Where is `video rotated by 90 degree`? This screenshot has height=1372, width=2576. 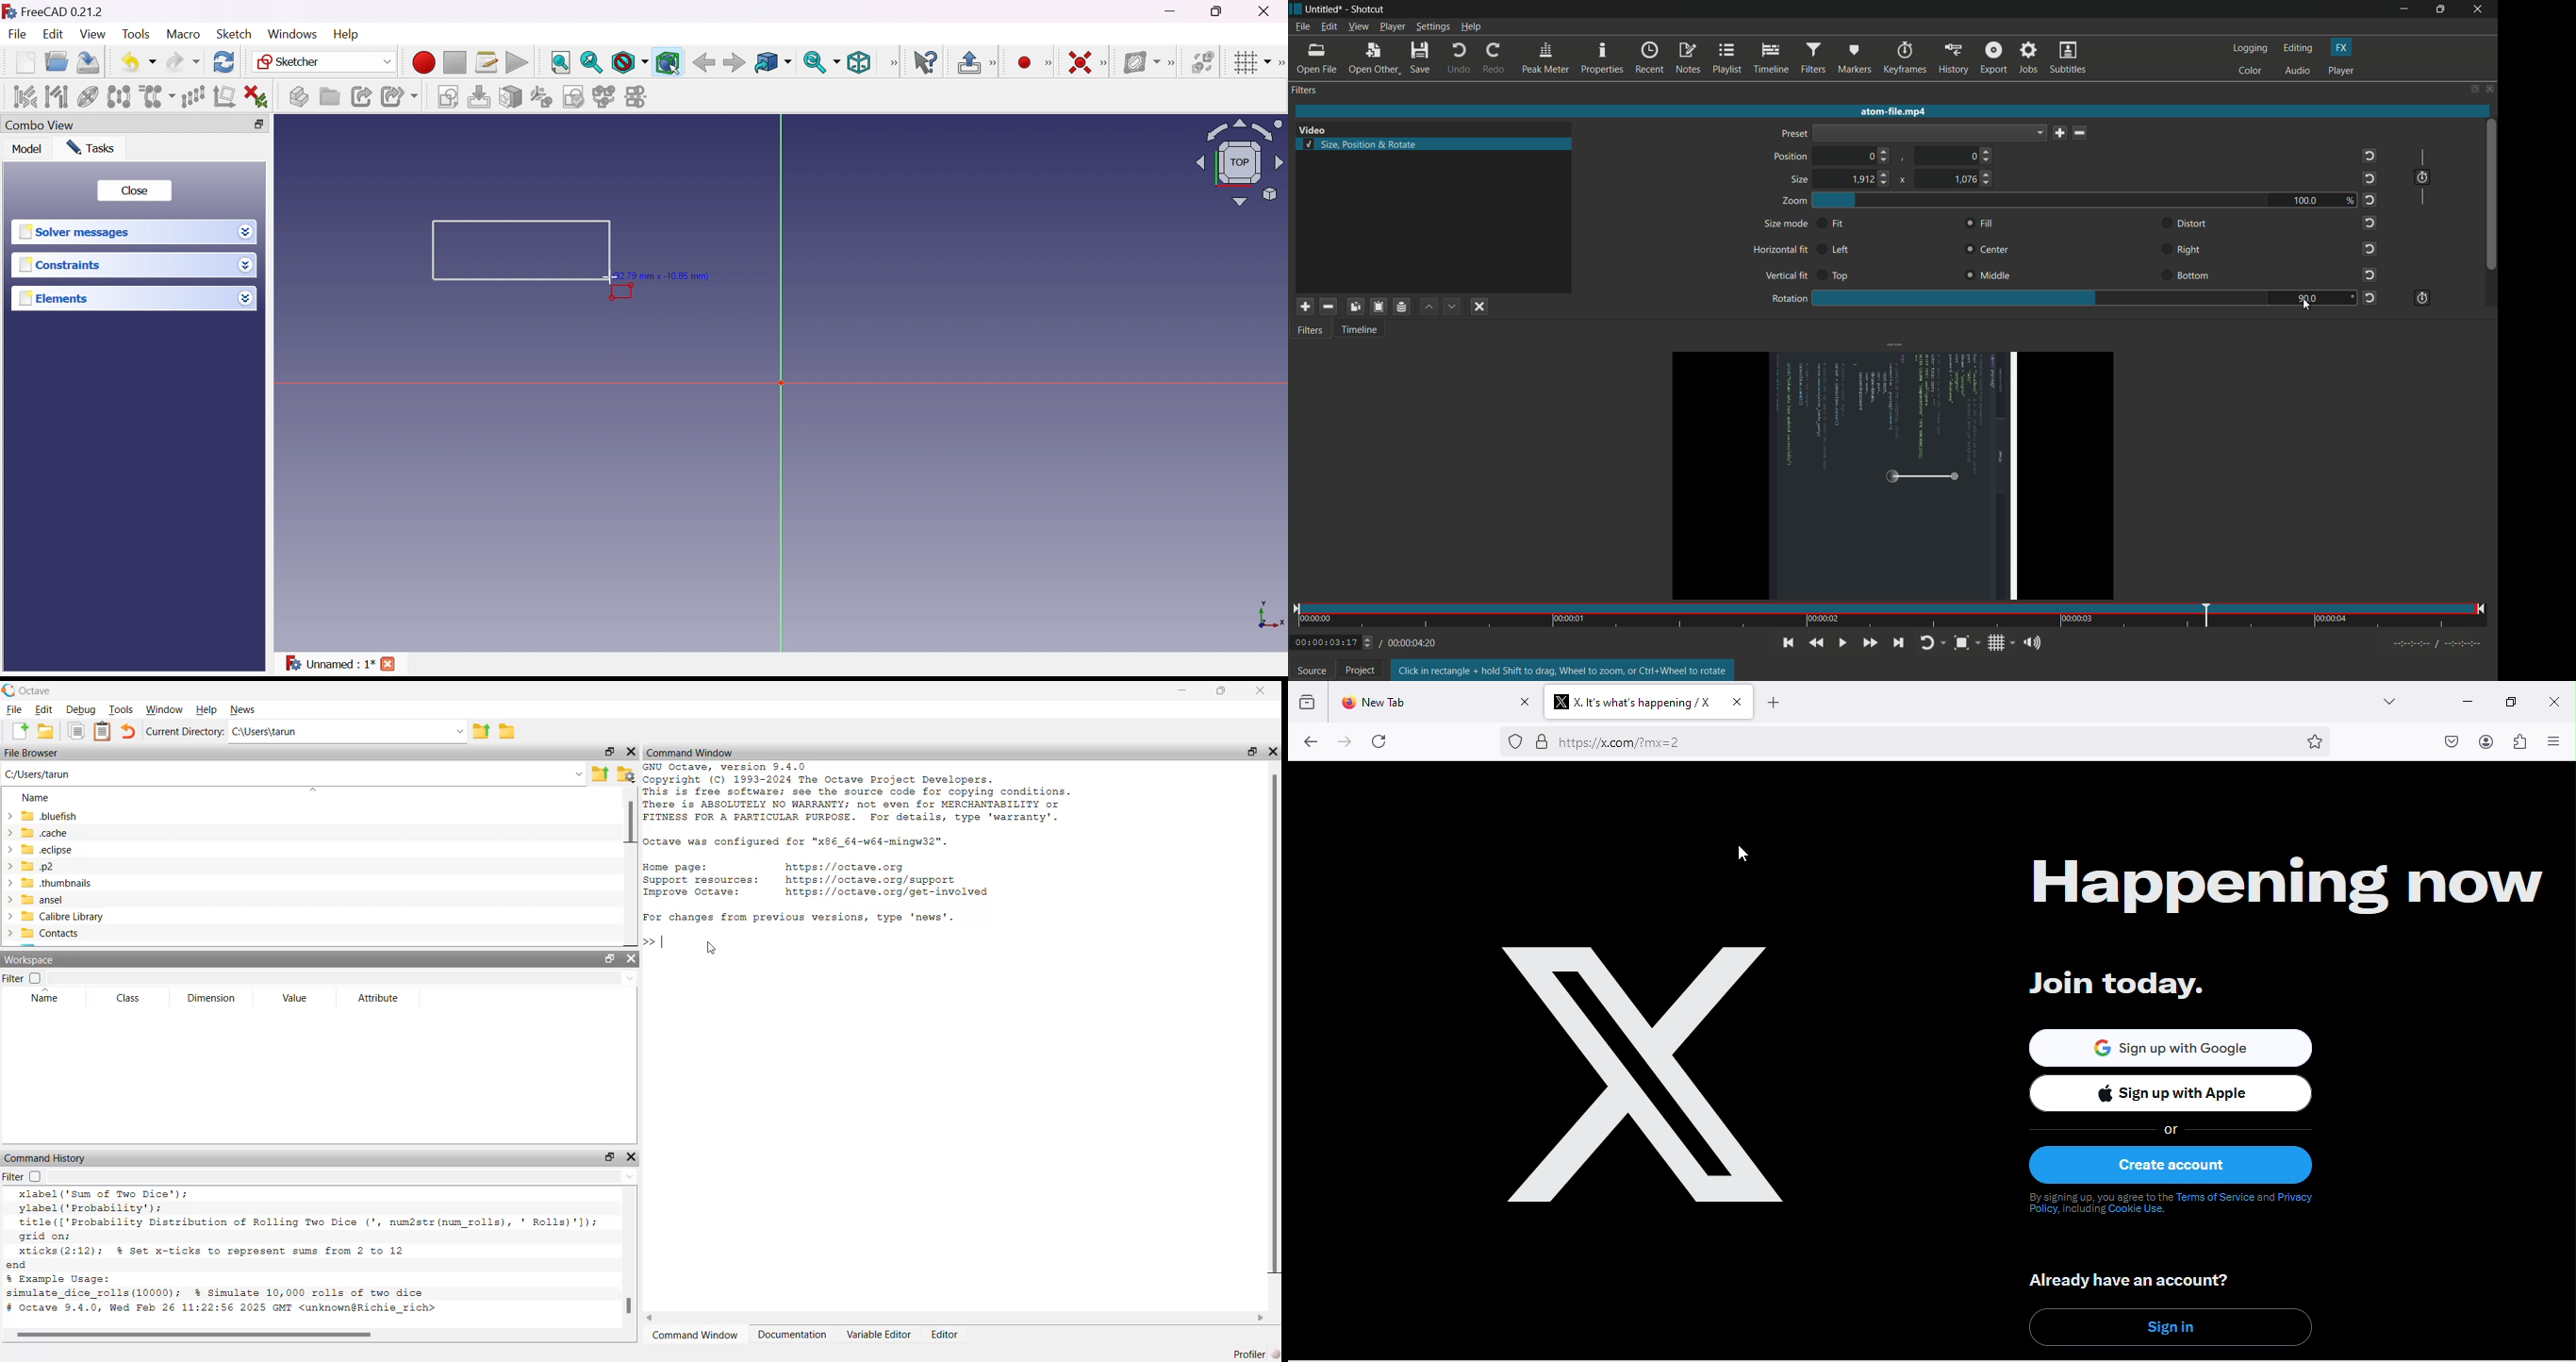
video rotated by 90 degree is located at coordinates (1895, 476).